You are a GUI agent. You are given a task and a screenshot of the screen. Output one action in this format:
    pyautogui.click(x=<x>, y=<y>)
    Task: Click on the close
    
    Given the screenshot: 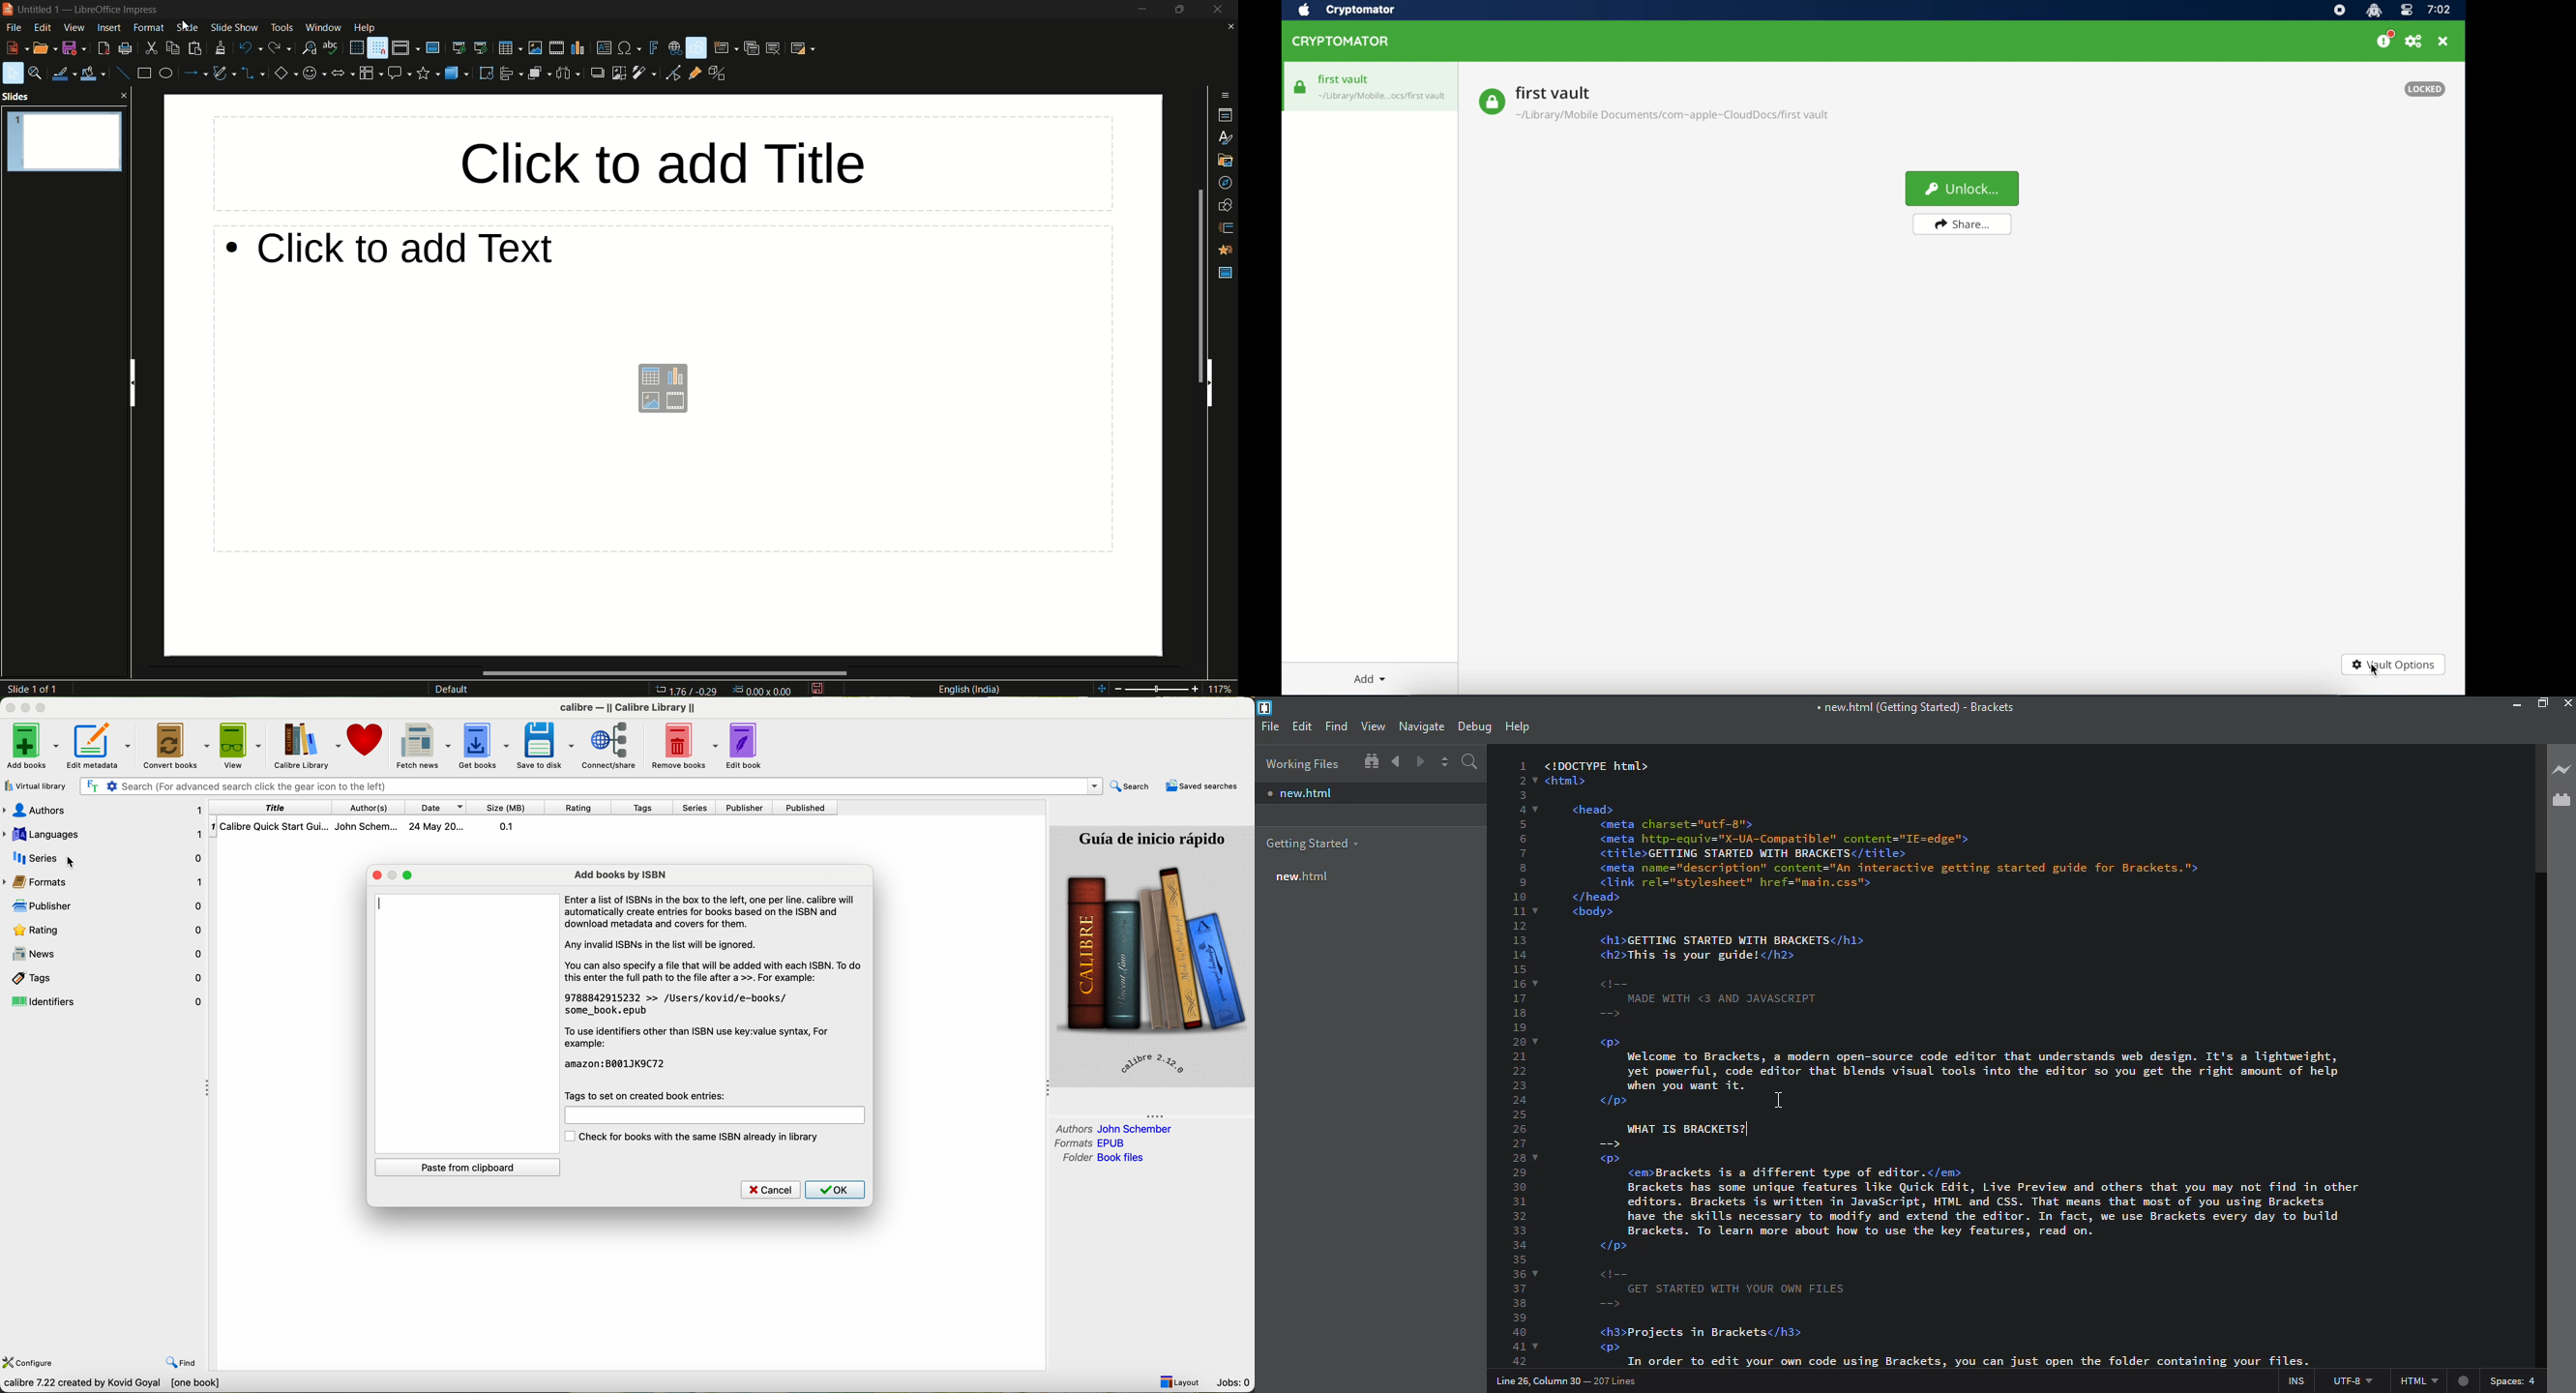 What is the action you would take?
    pyautogui.click(x=2443, y=41)
    